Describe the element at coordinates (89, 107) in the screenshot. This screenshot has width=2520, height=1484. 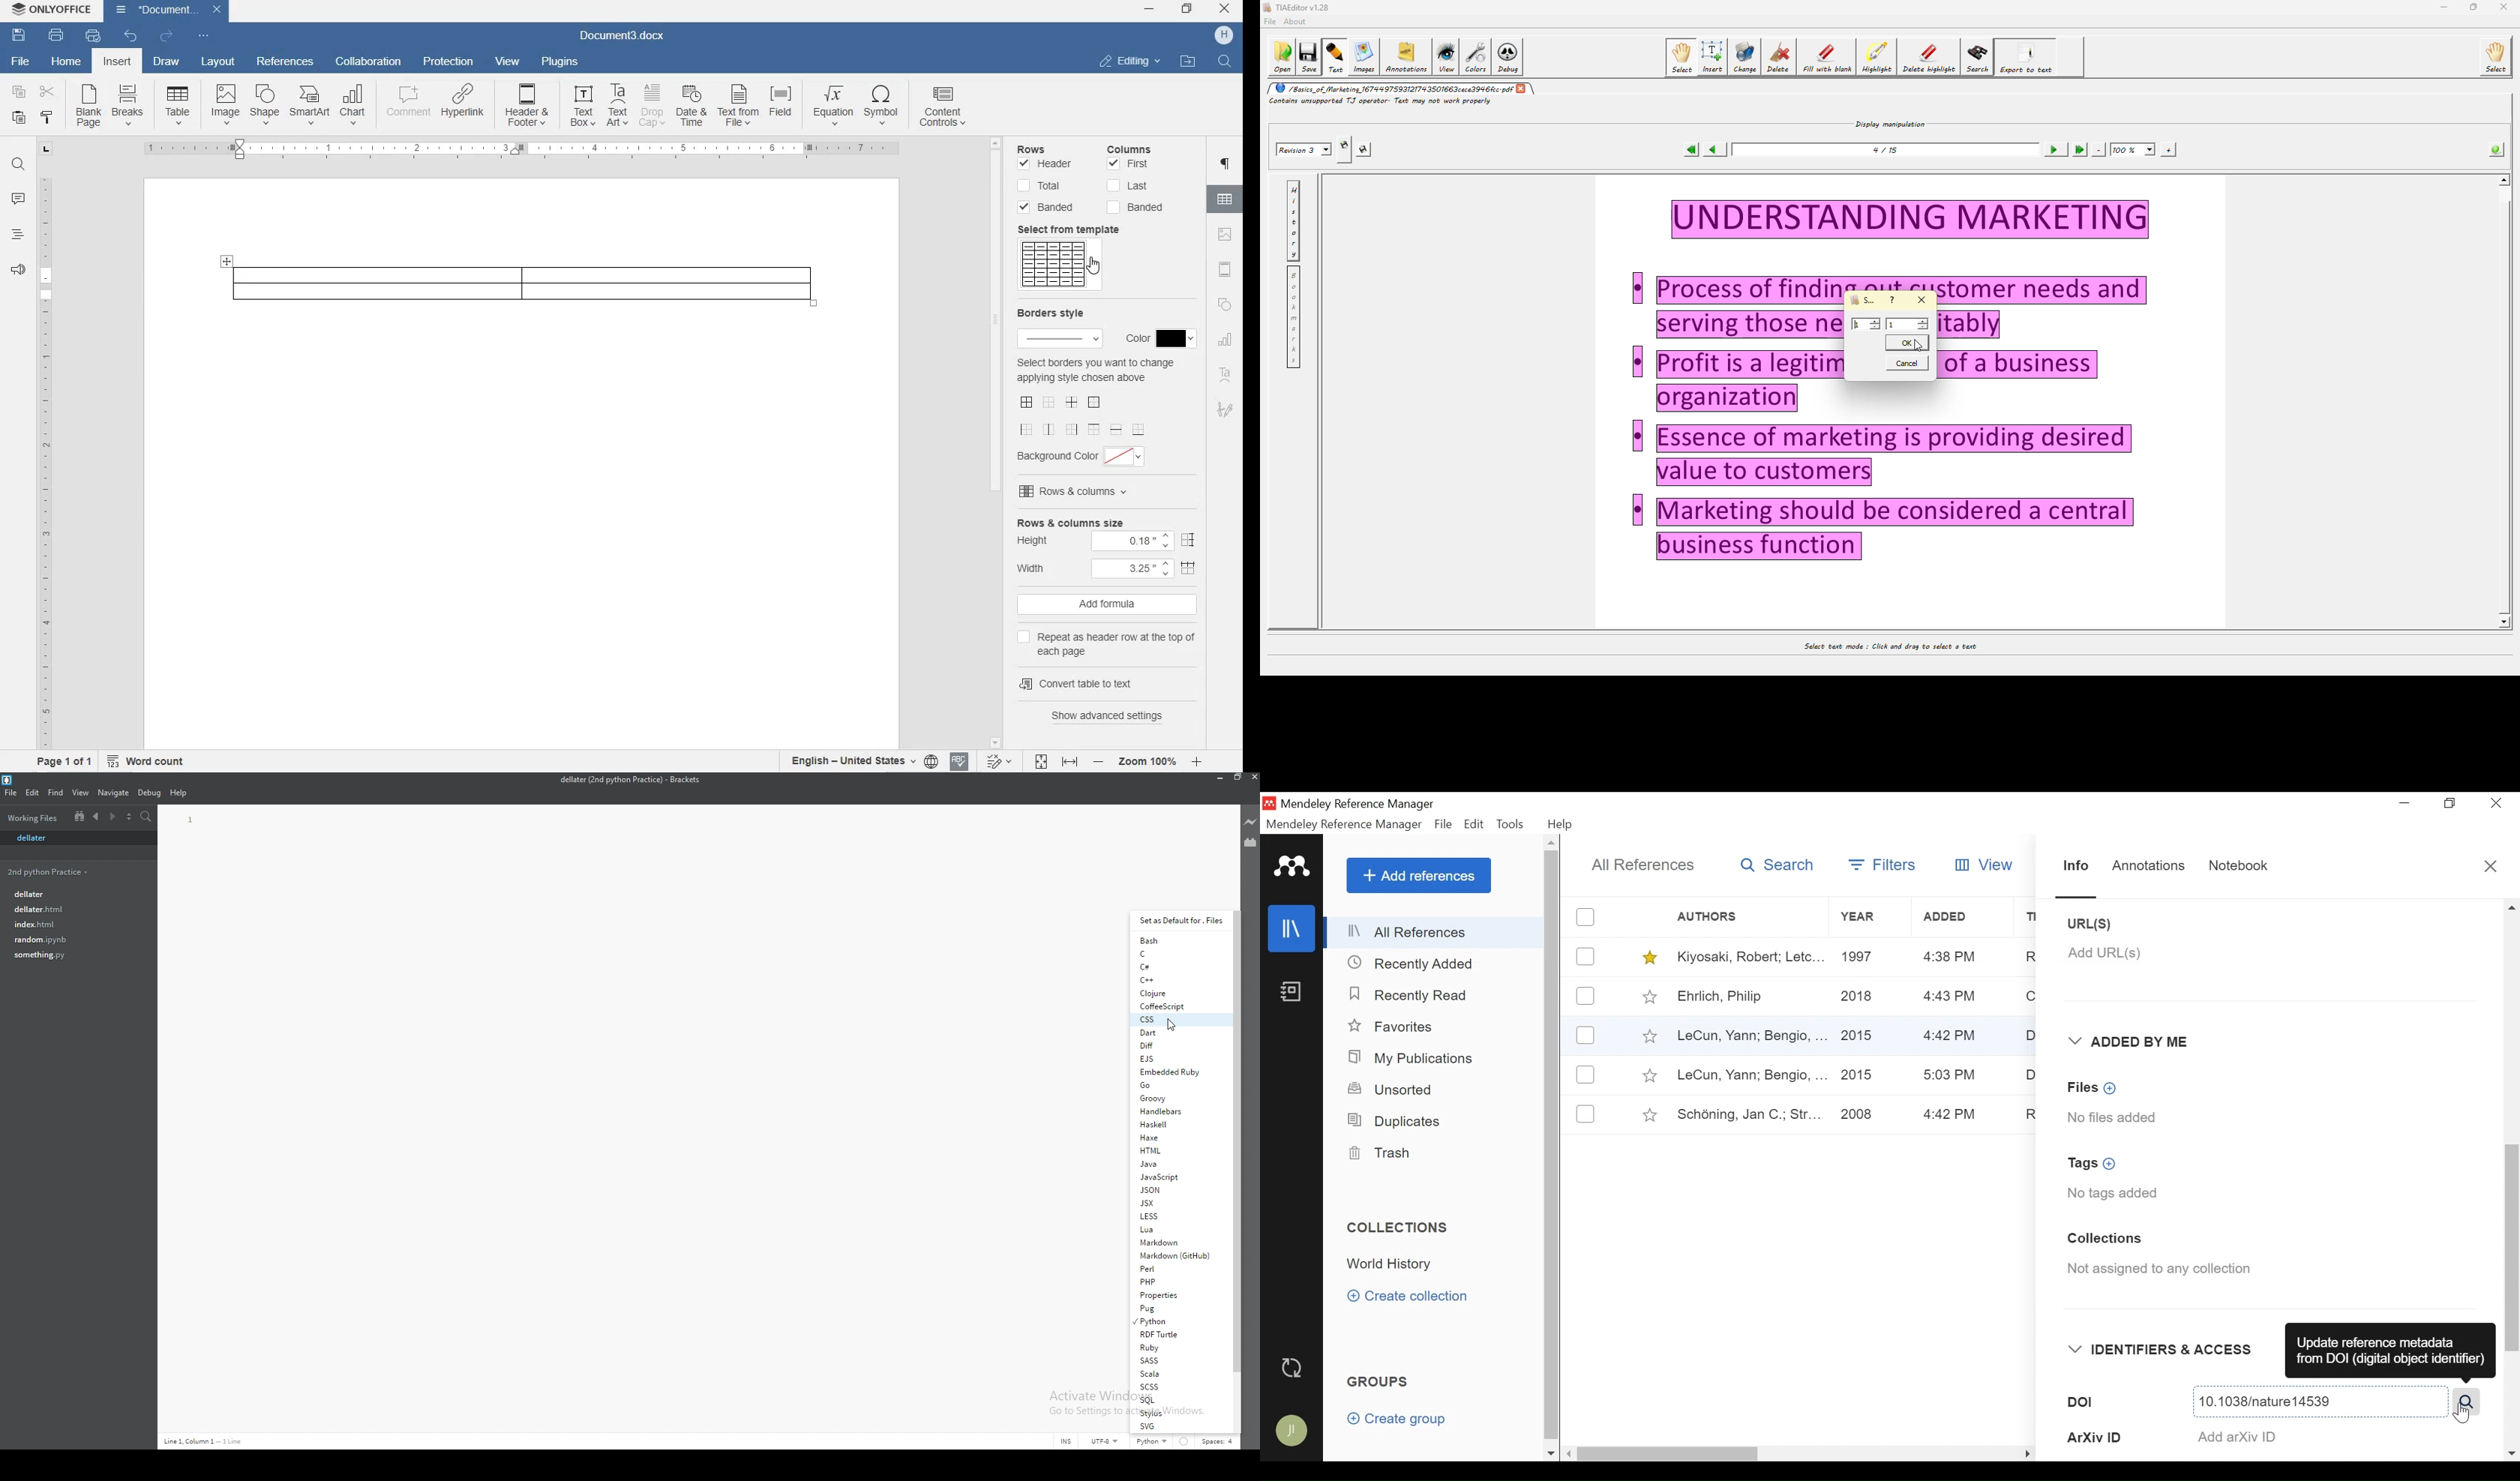
I see `Blank Page` at that location.